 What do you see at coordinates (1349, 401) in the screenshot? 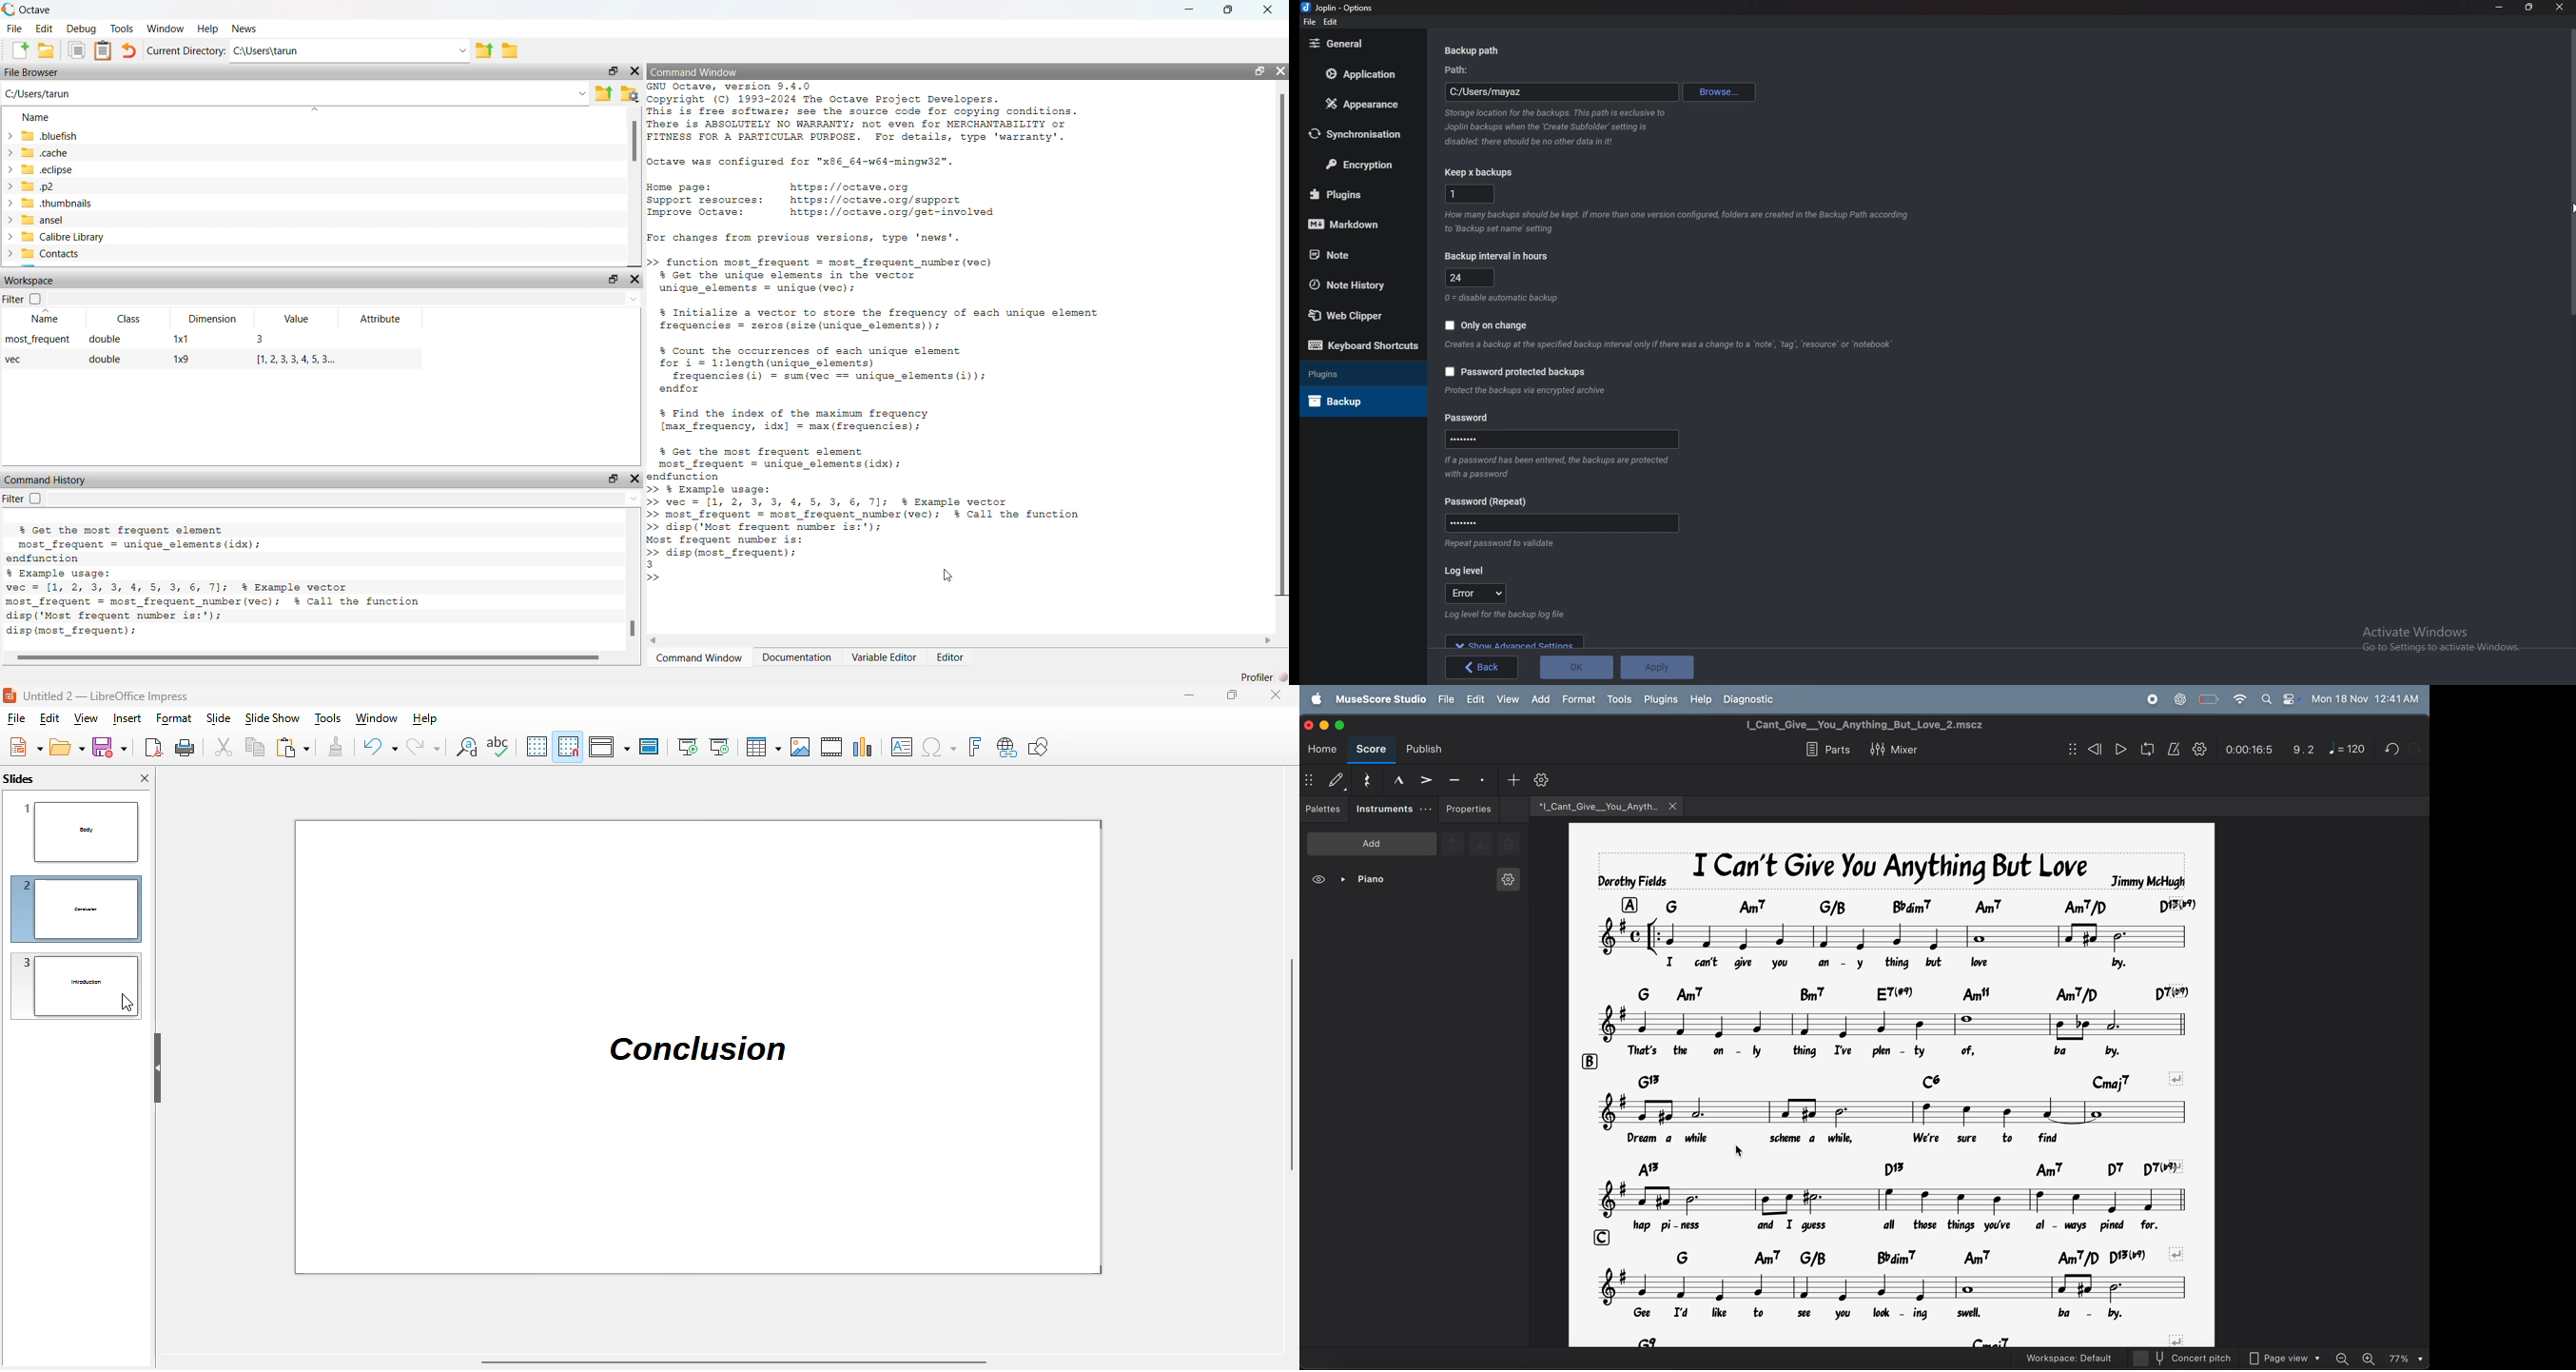
I see `Back up` at bounding box center [1349, 401].